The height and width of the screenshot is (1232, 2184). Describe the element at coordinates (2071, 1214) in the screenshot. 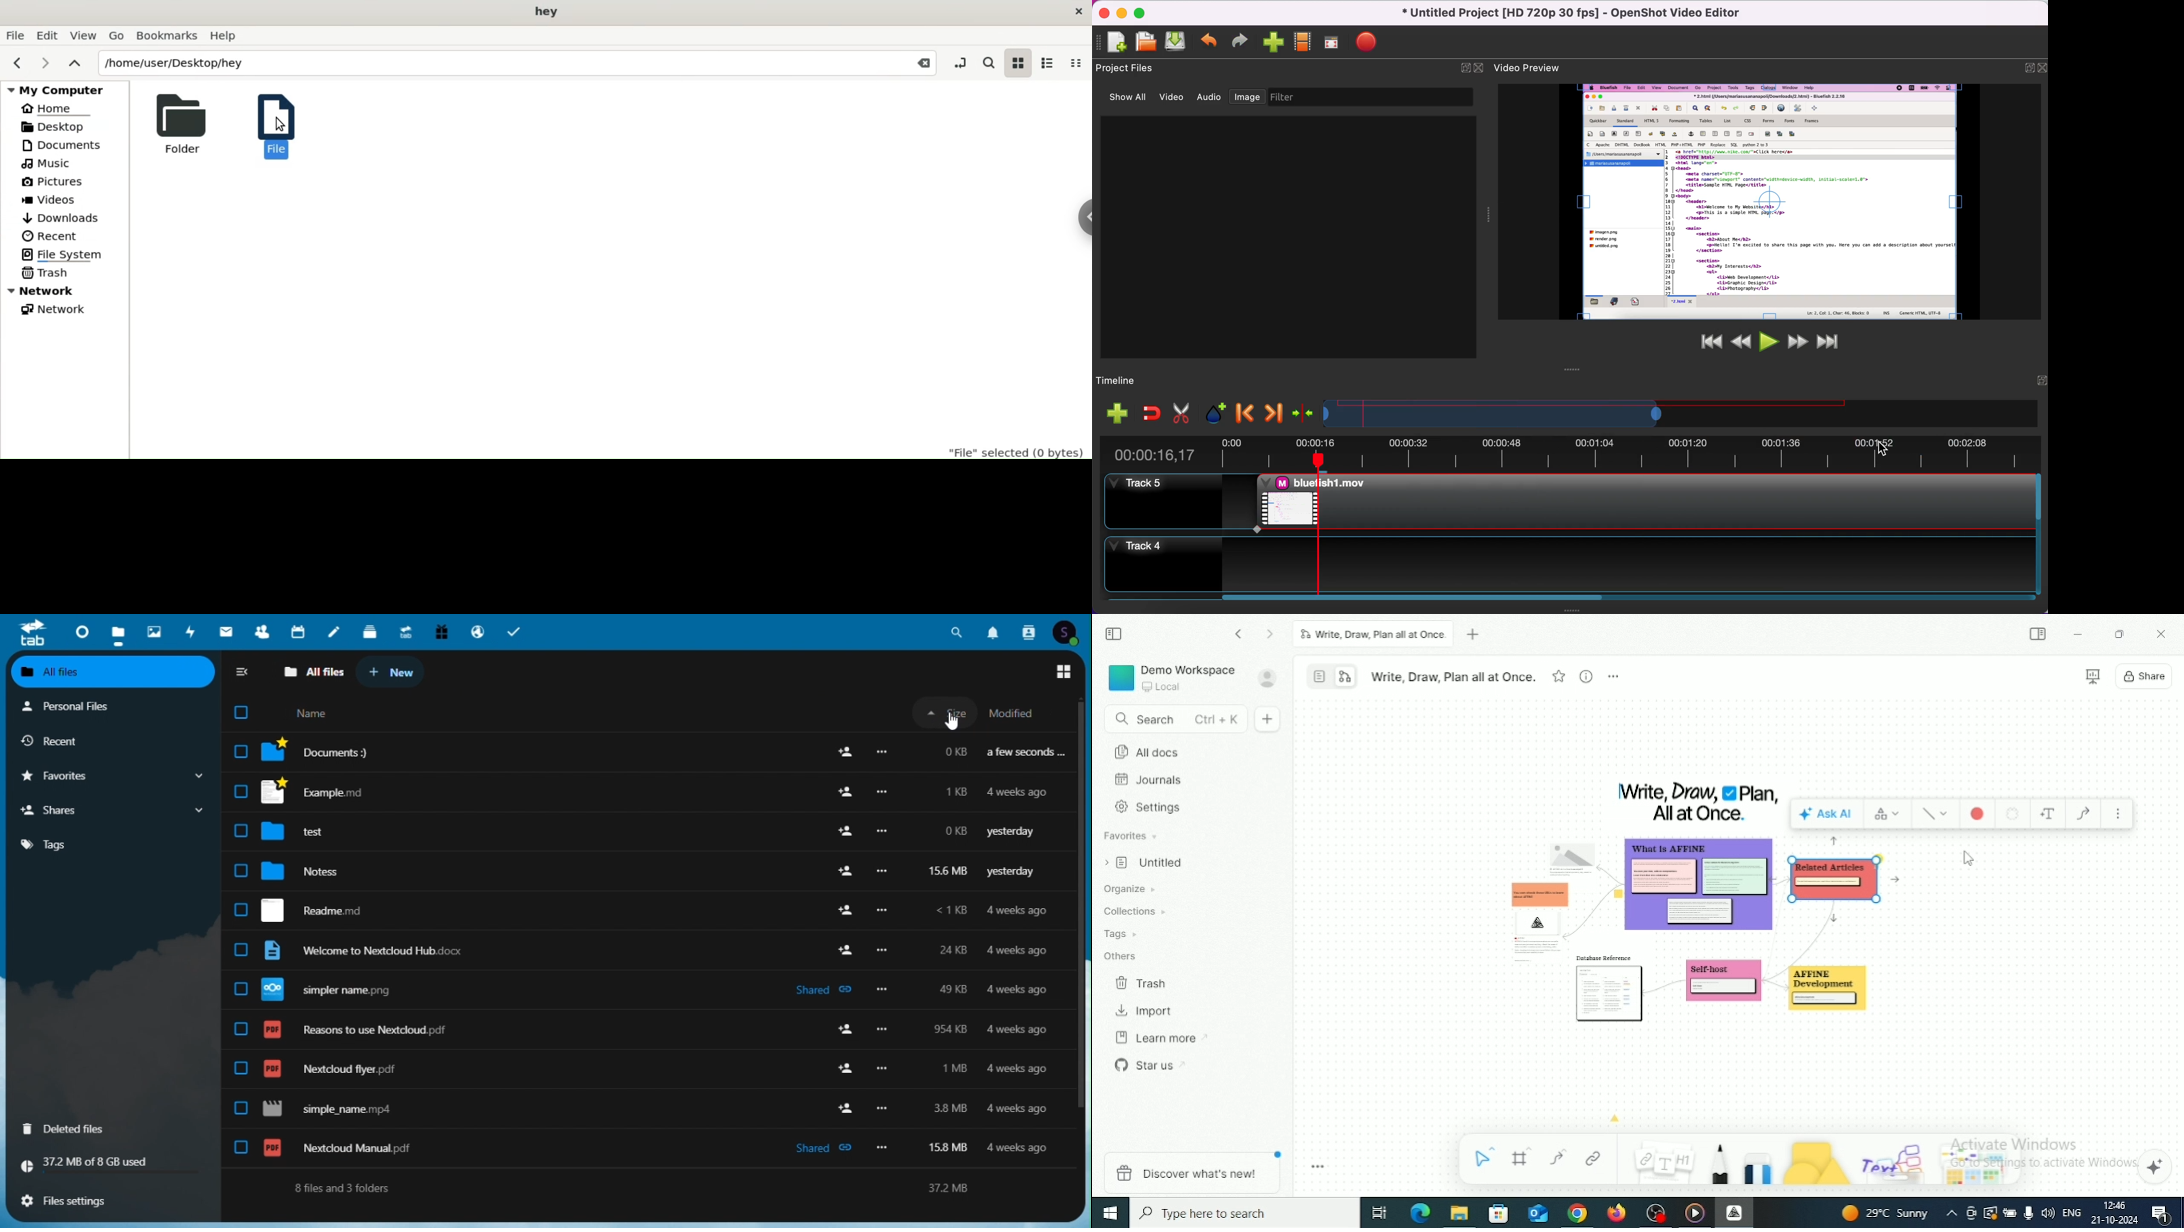

I see `Language` at that location.